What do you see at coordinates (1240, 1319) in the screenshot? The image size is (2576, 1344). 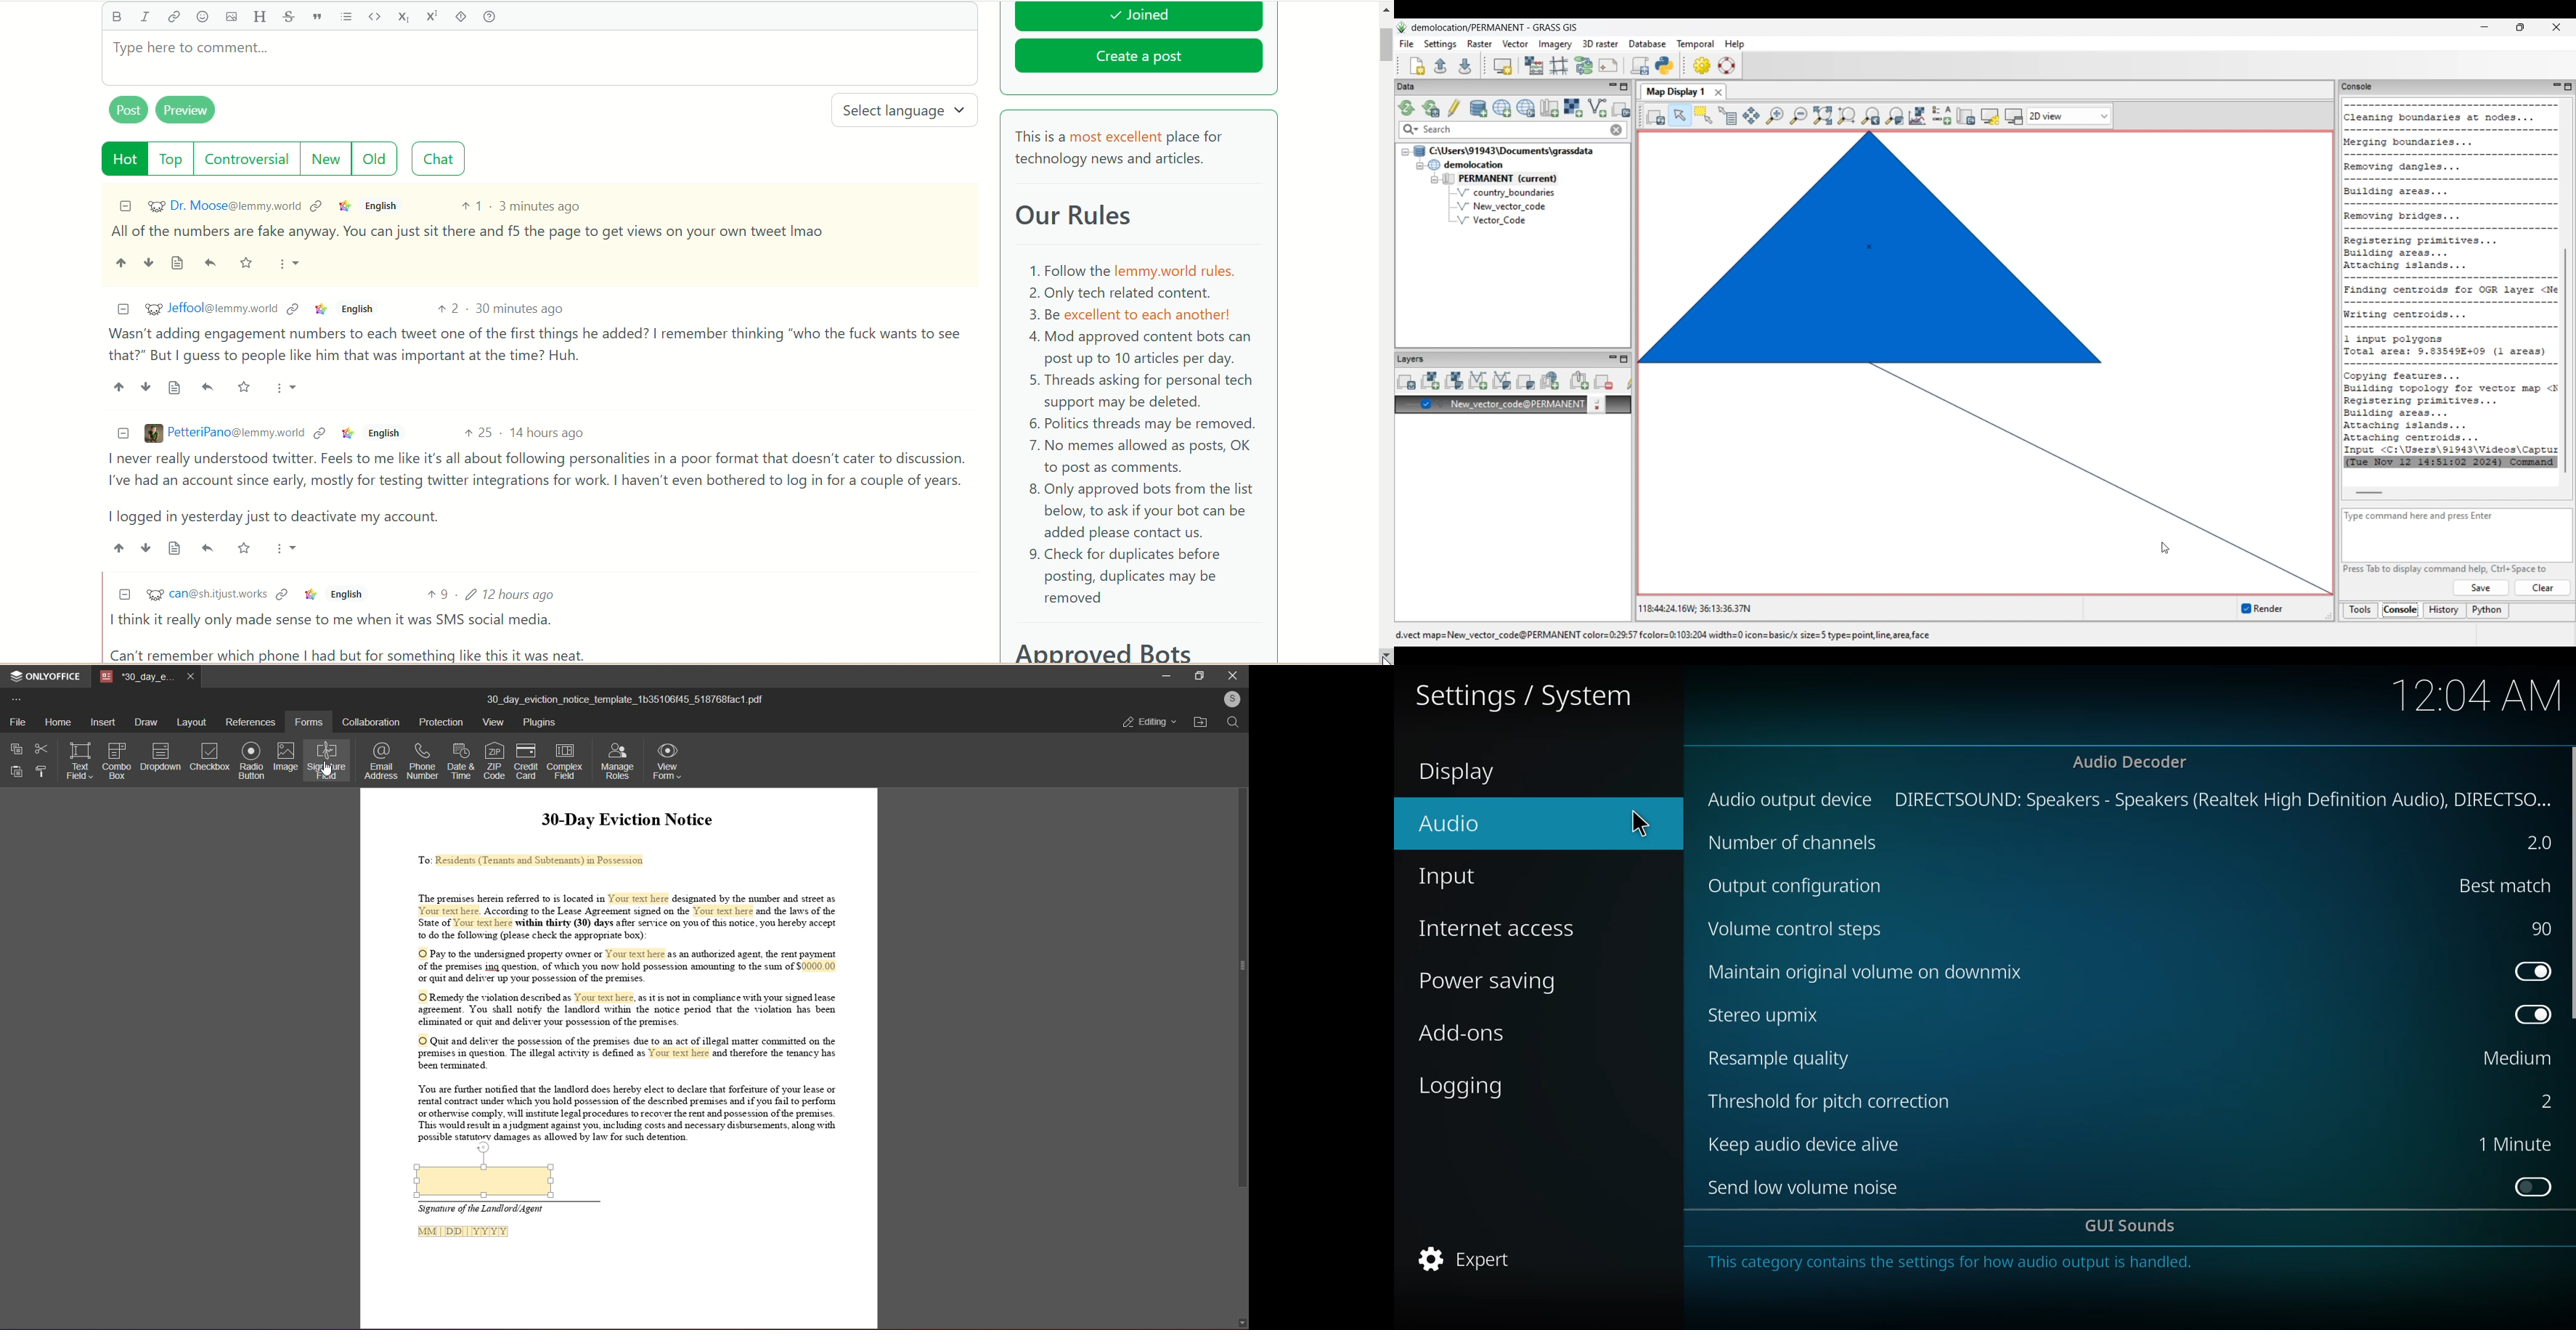 I see `down` at bounding box center [1240, 1319].